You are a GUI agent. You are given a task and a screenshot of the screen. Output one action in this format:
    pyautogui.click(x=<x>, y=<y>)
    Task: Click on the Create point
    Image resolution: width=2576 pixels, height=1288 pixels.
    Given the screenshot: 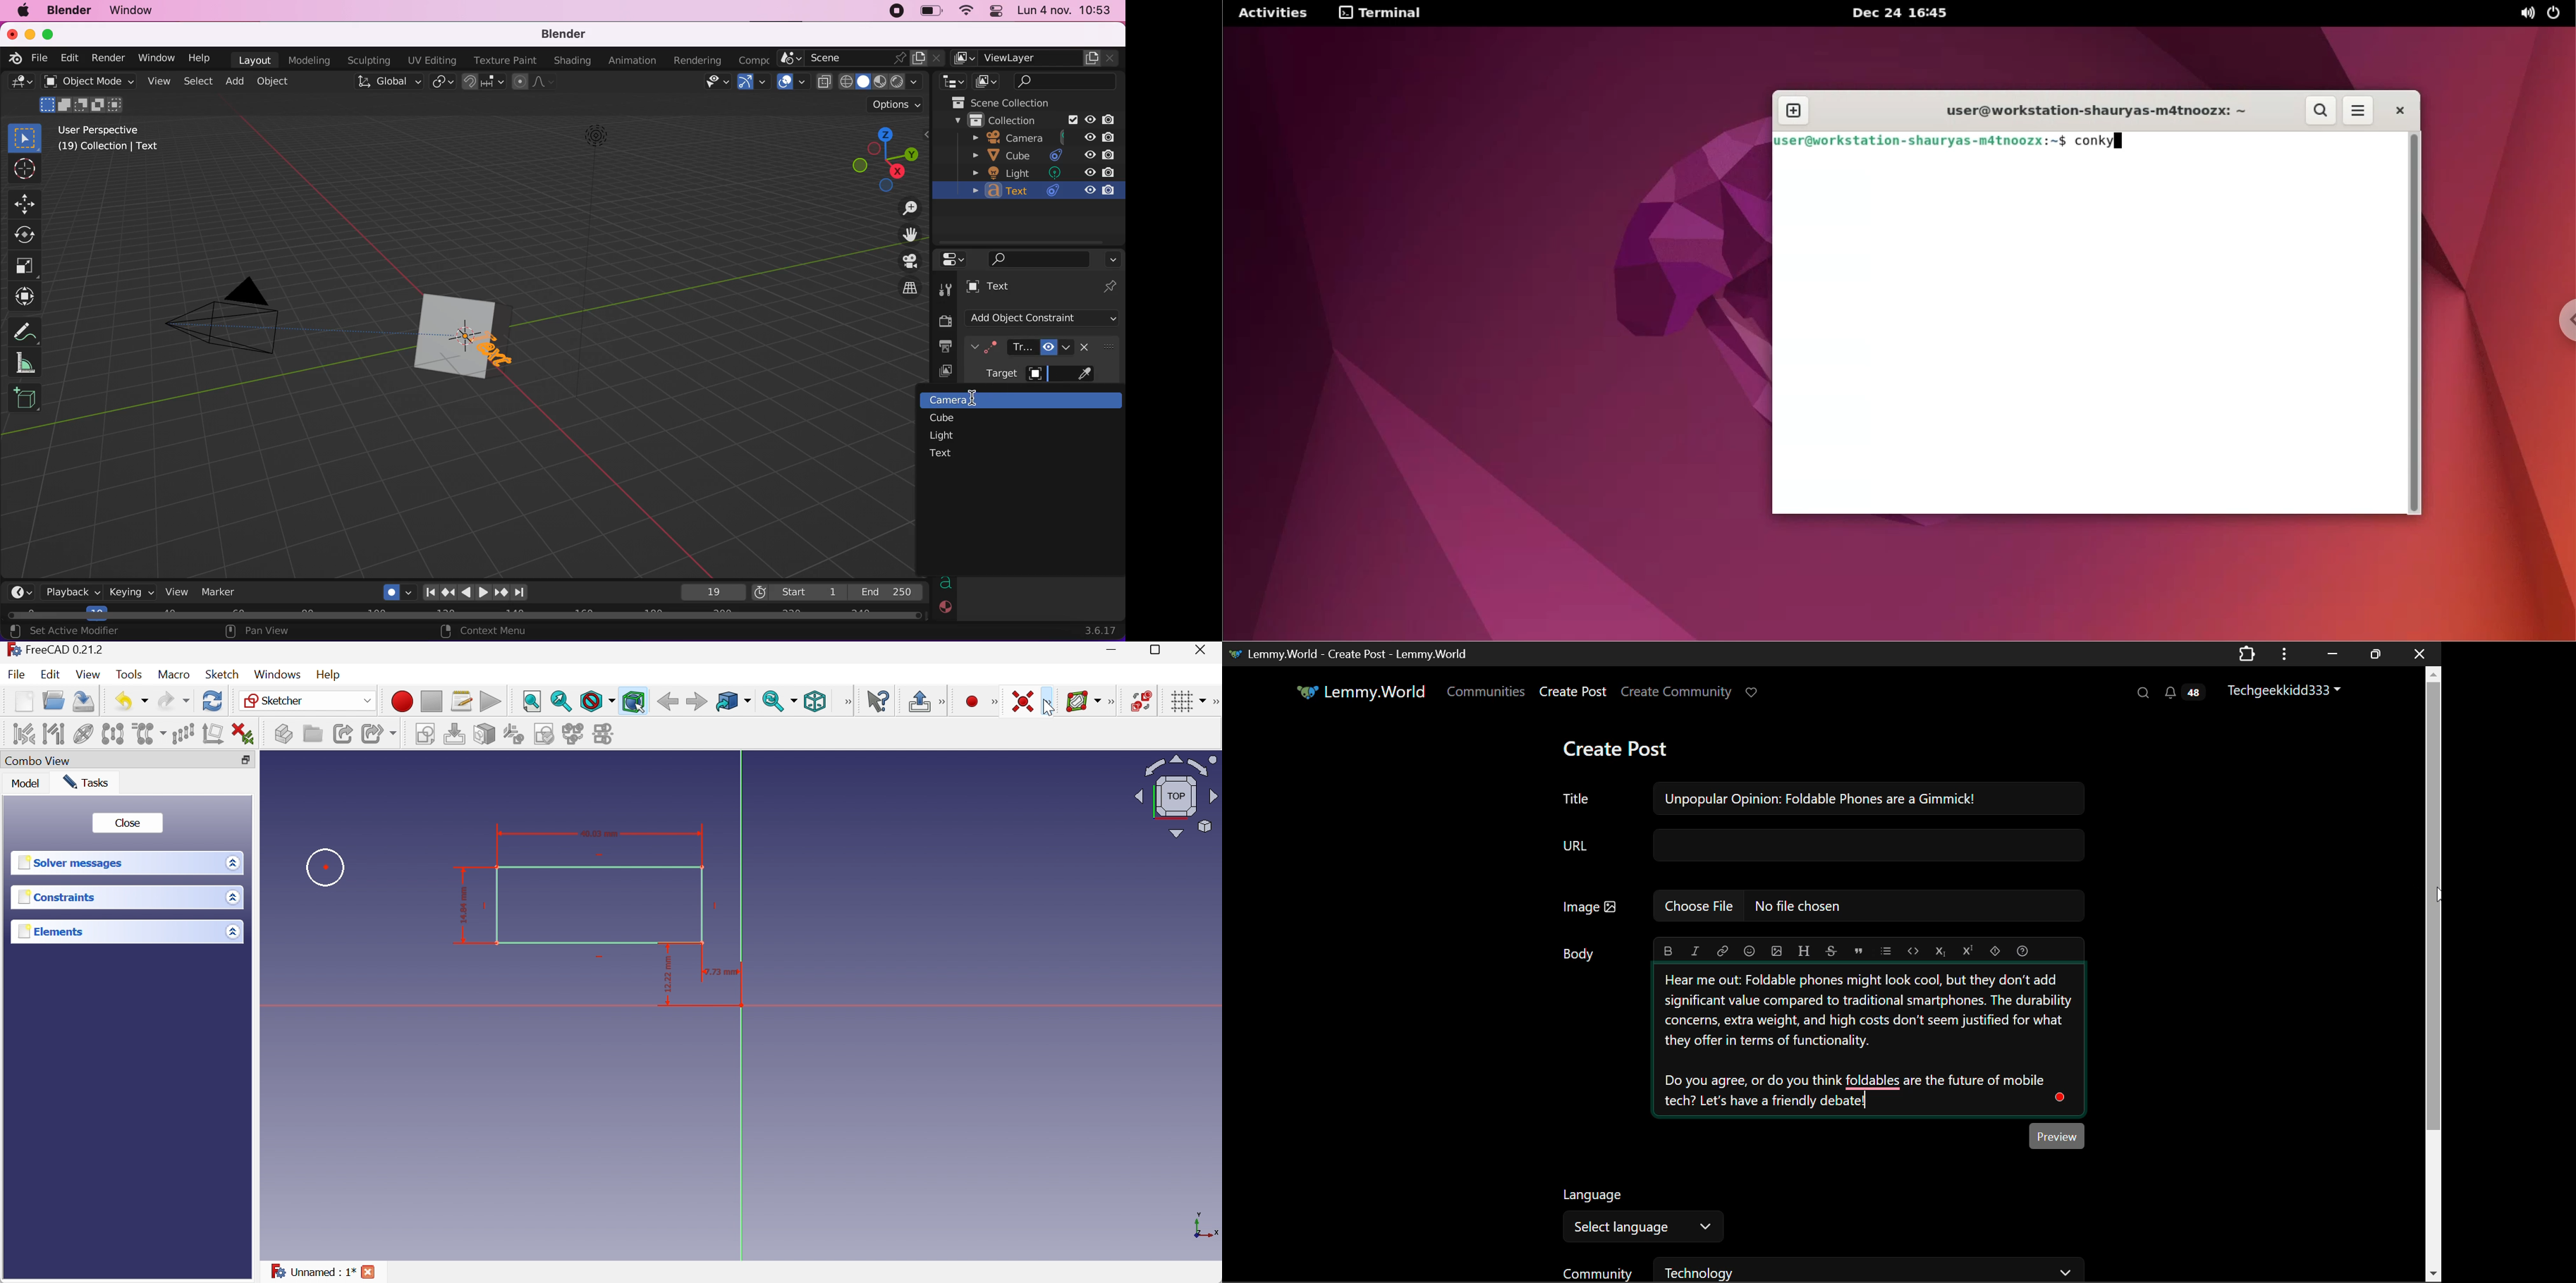 What is the action you would take?
    pyautogui.click(x=972, y=702)
    